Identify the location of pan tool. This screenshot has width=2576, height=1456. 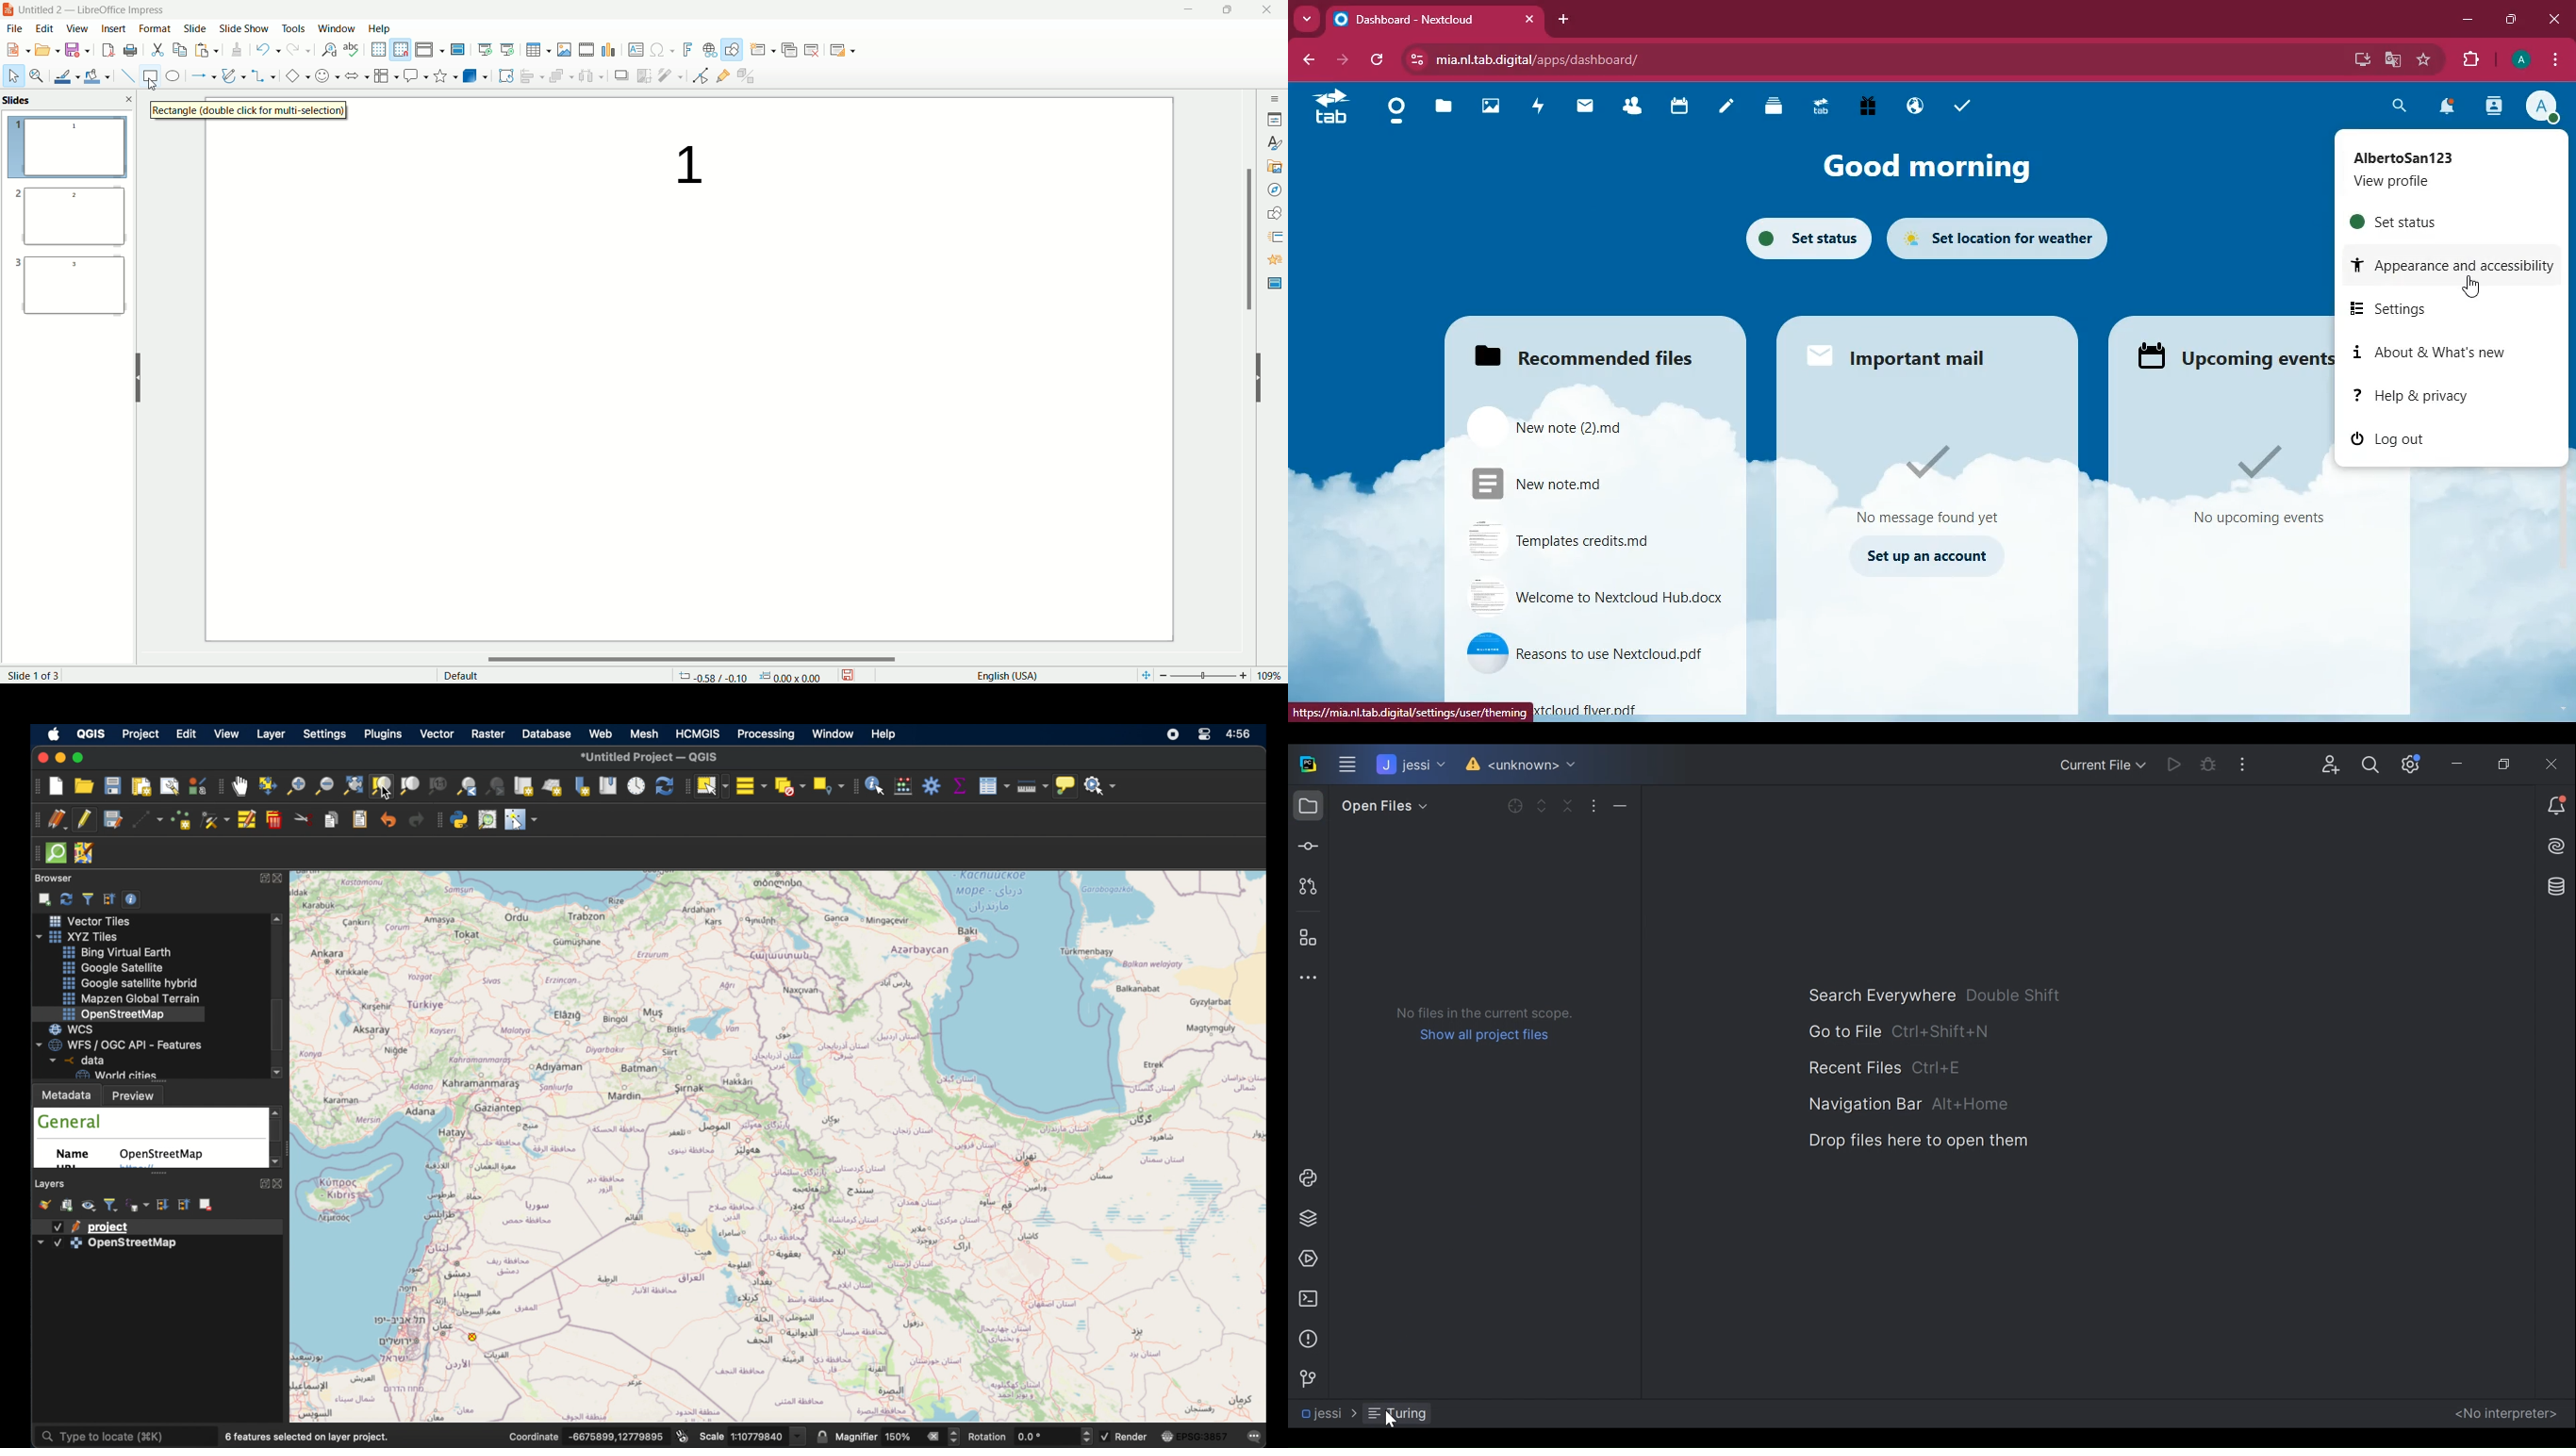
(240, 786).